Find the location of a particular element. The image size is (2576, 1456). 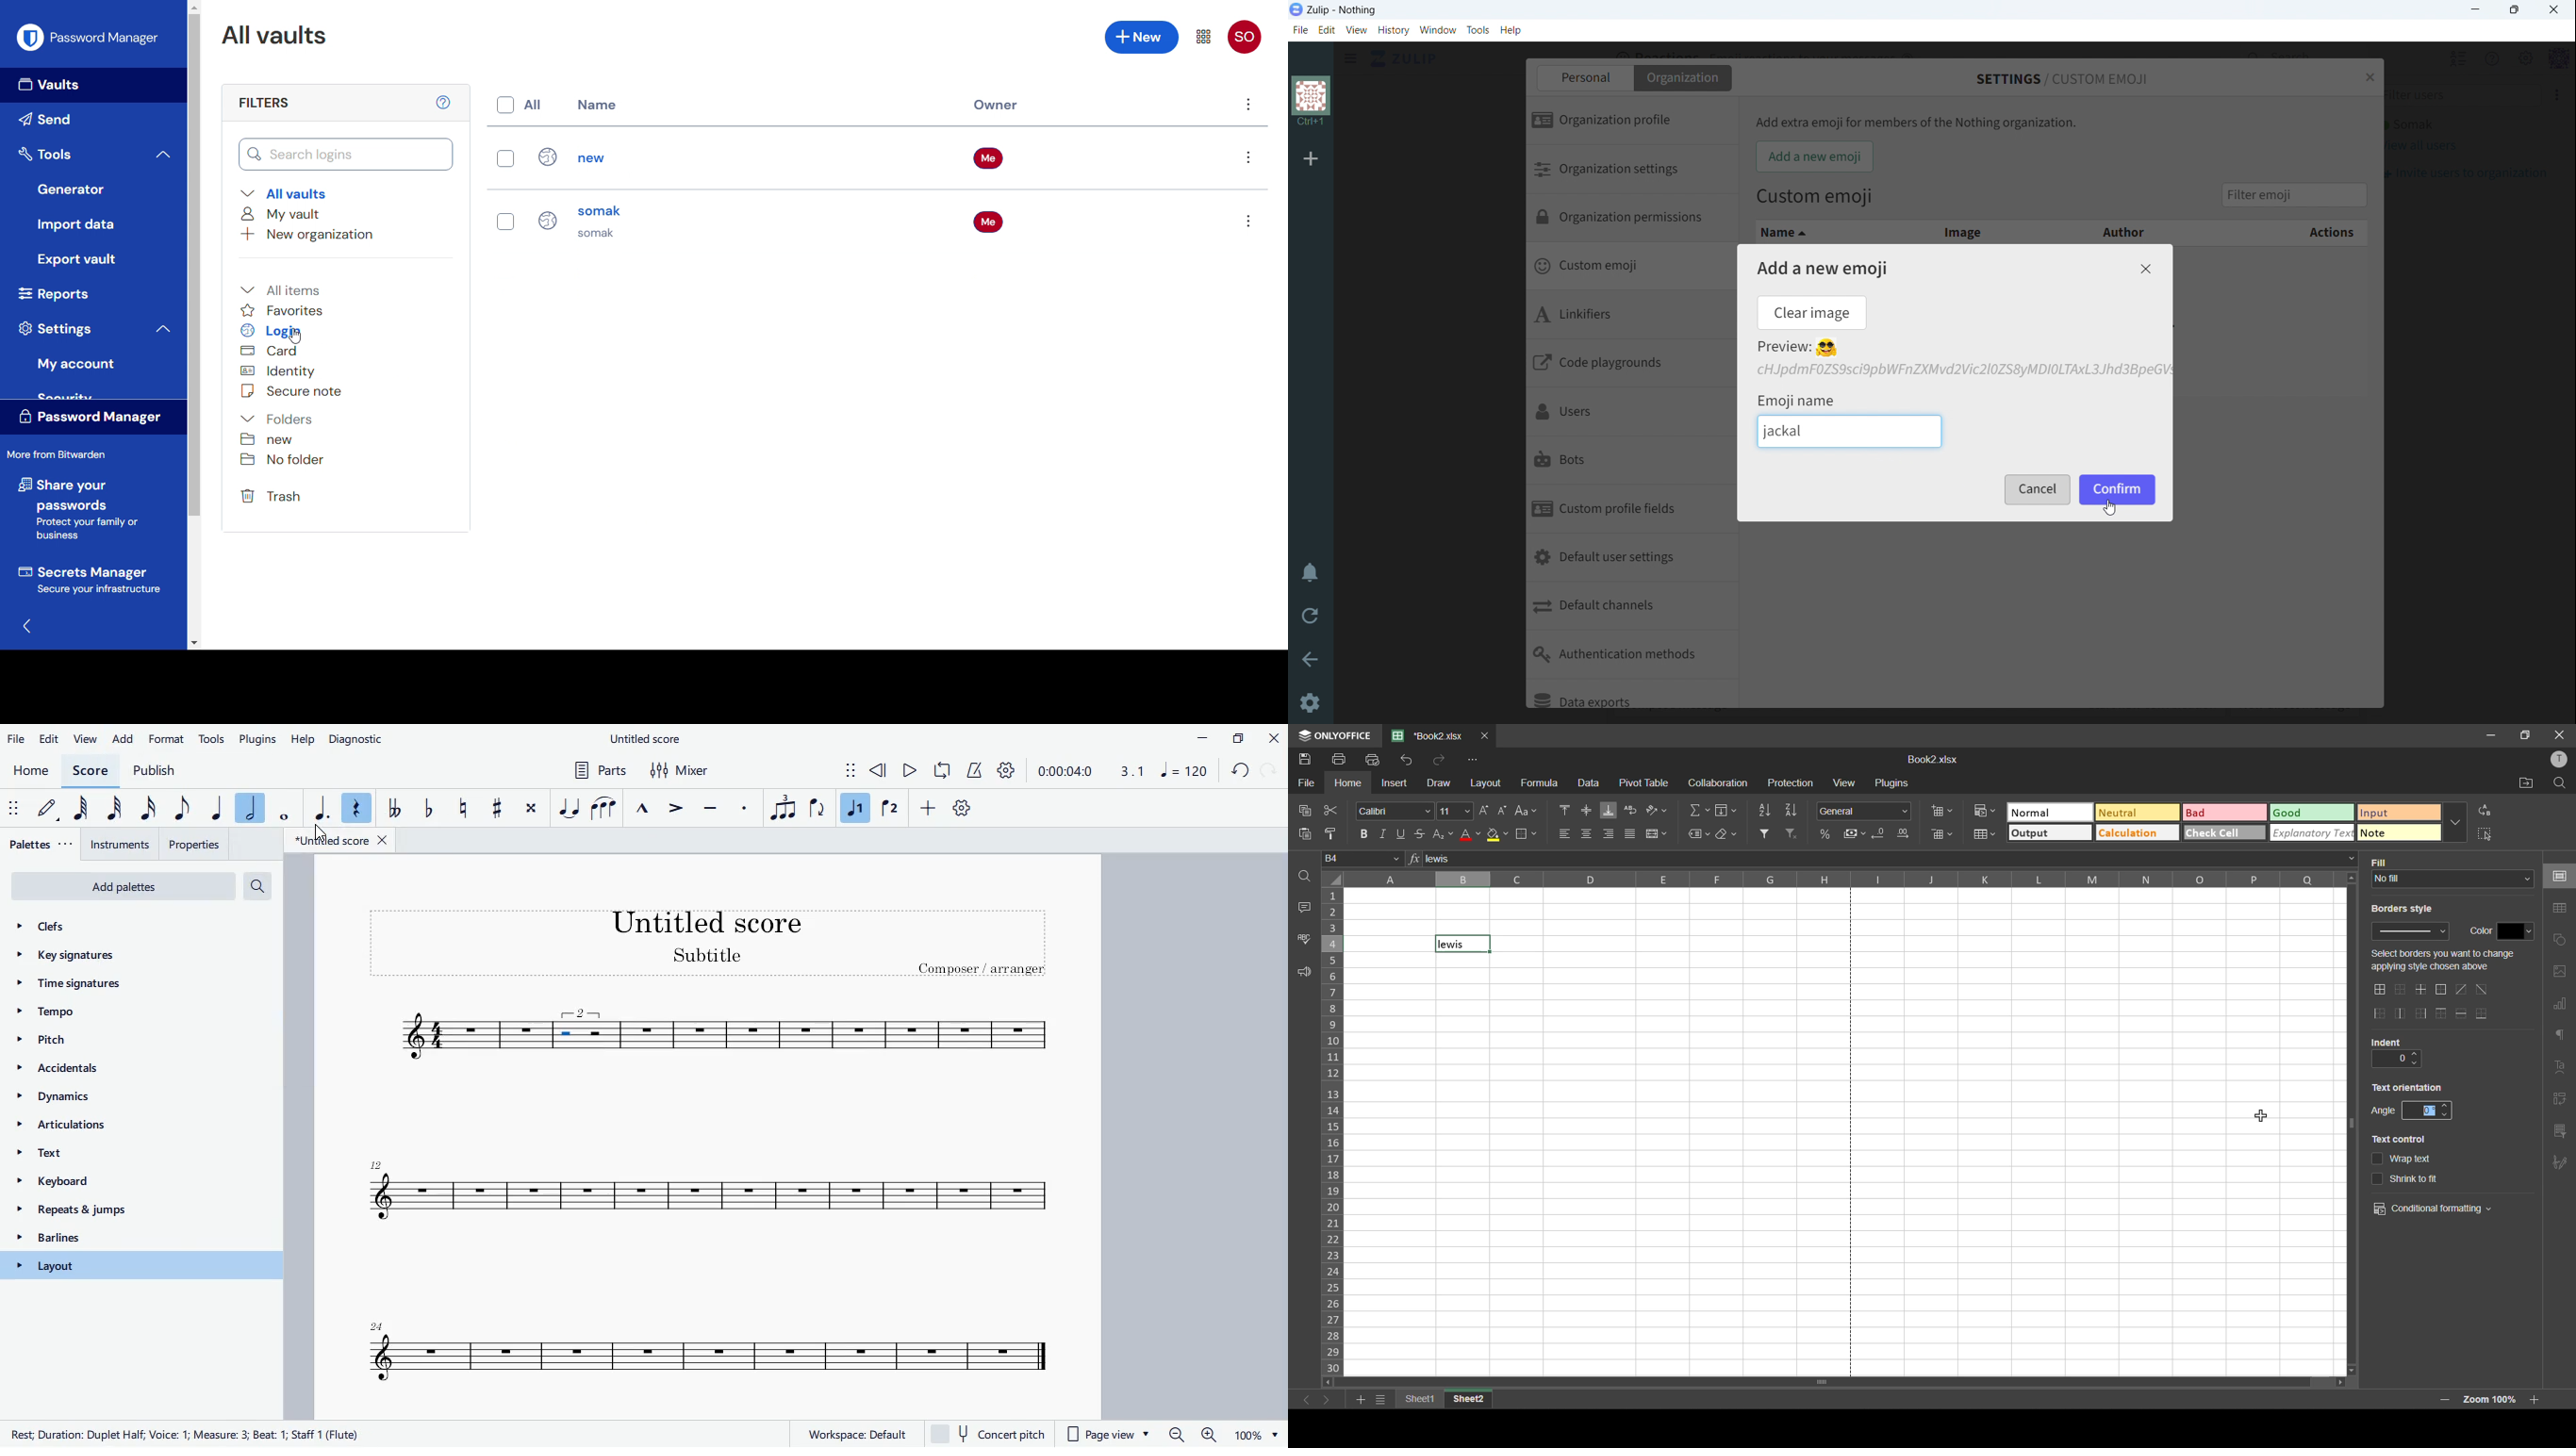

Favourites  is located at coordinates (281, 311).